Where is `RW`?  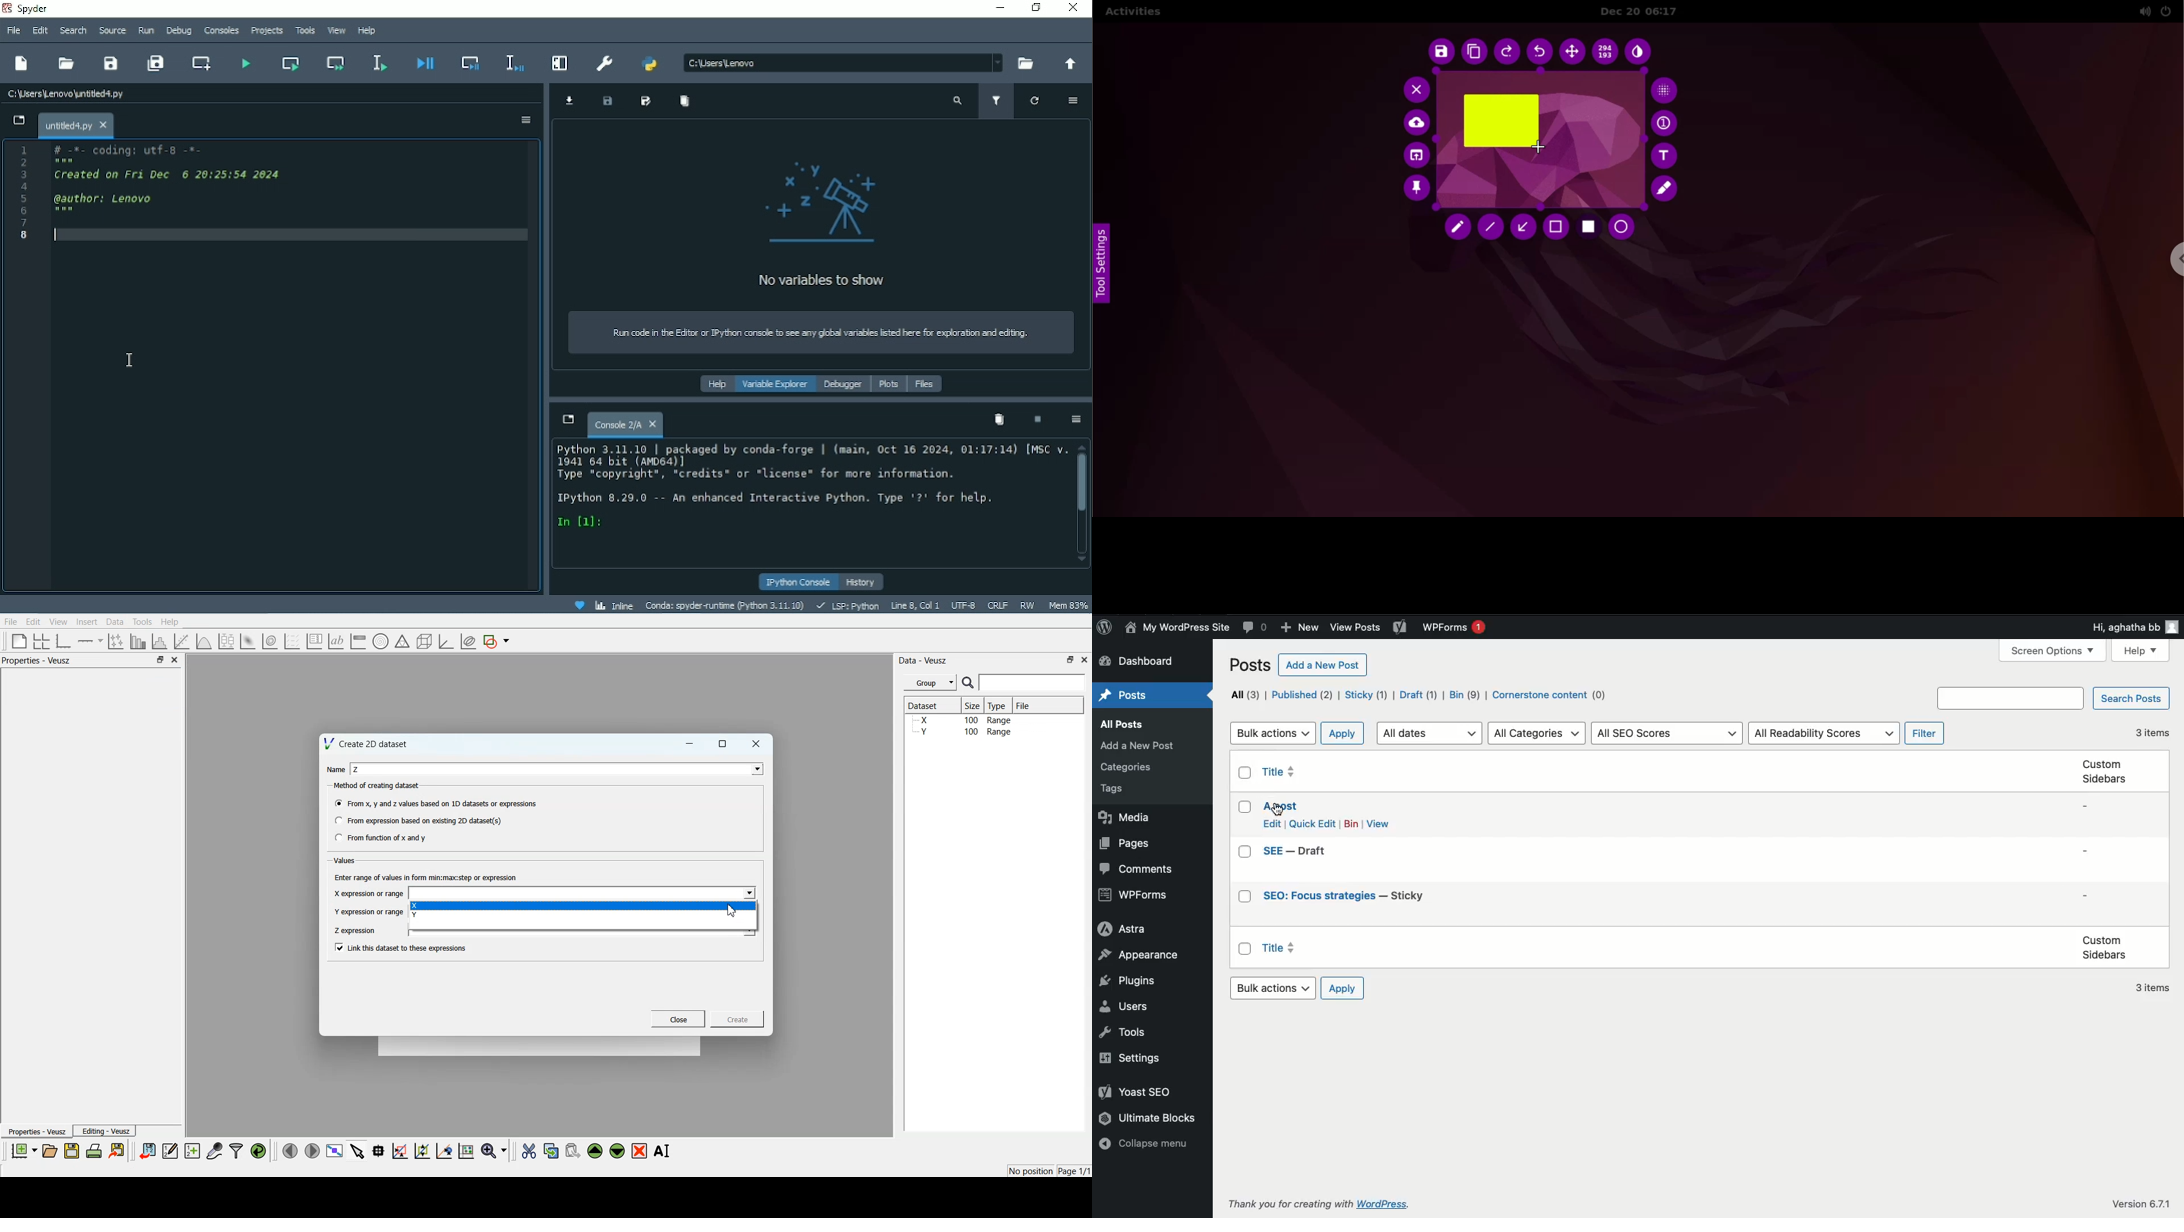 RW is located at coordinates (1028, 605).